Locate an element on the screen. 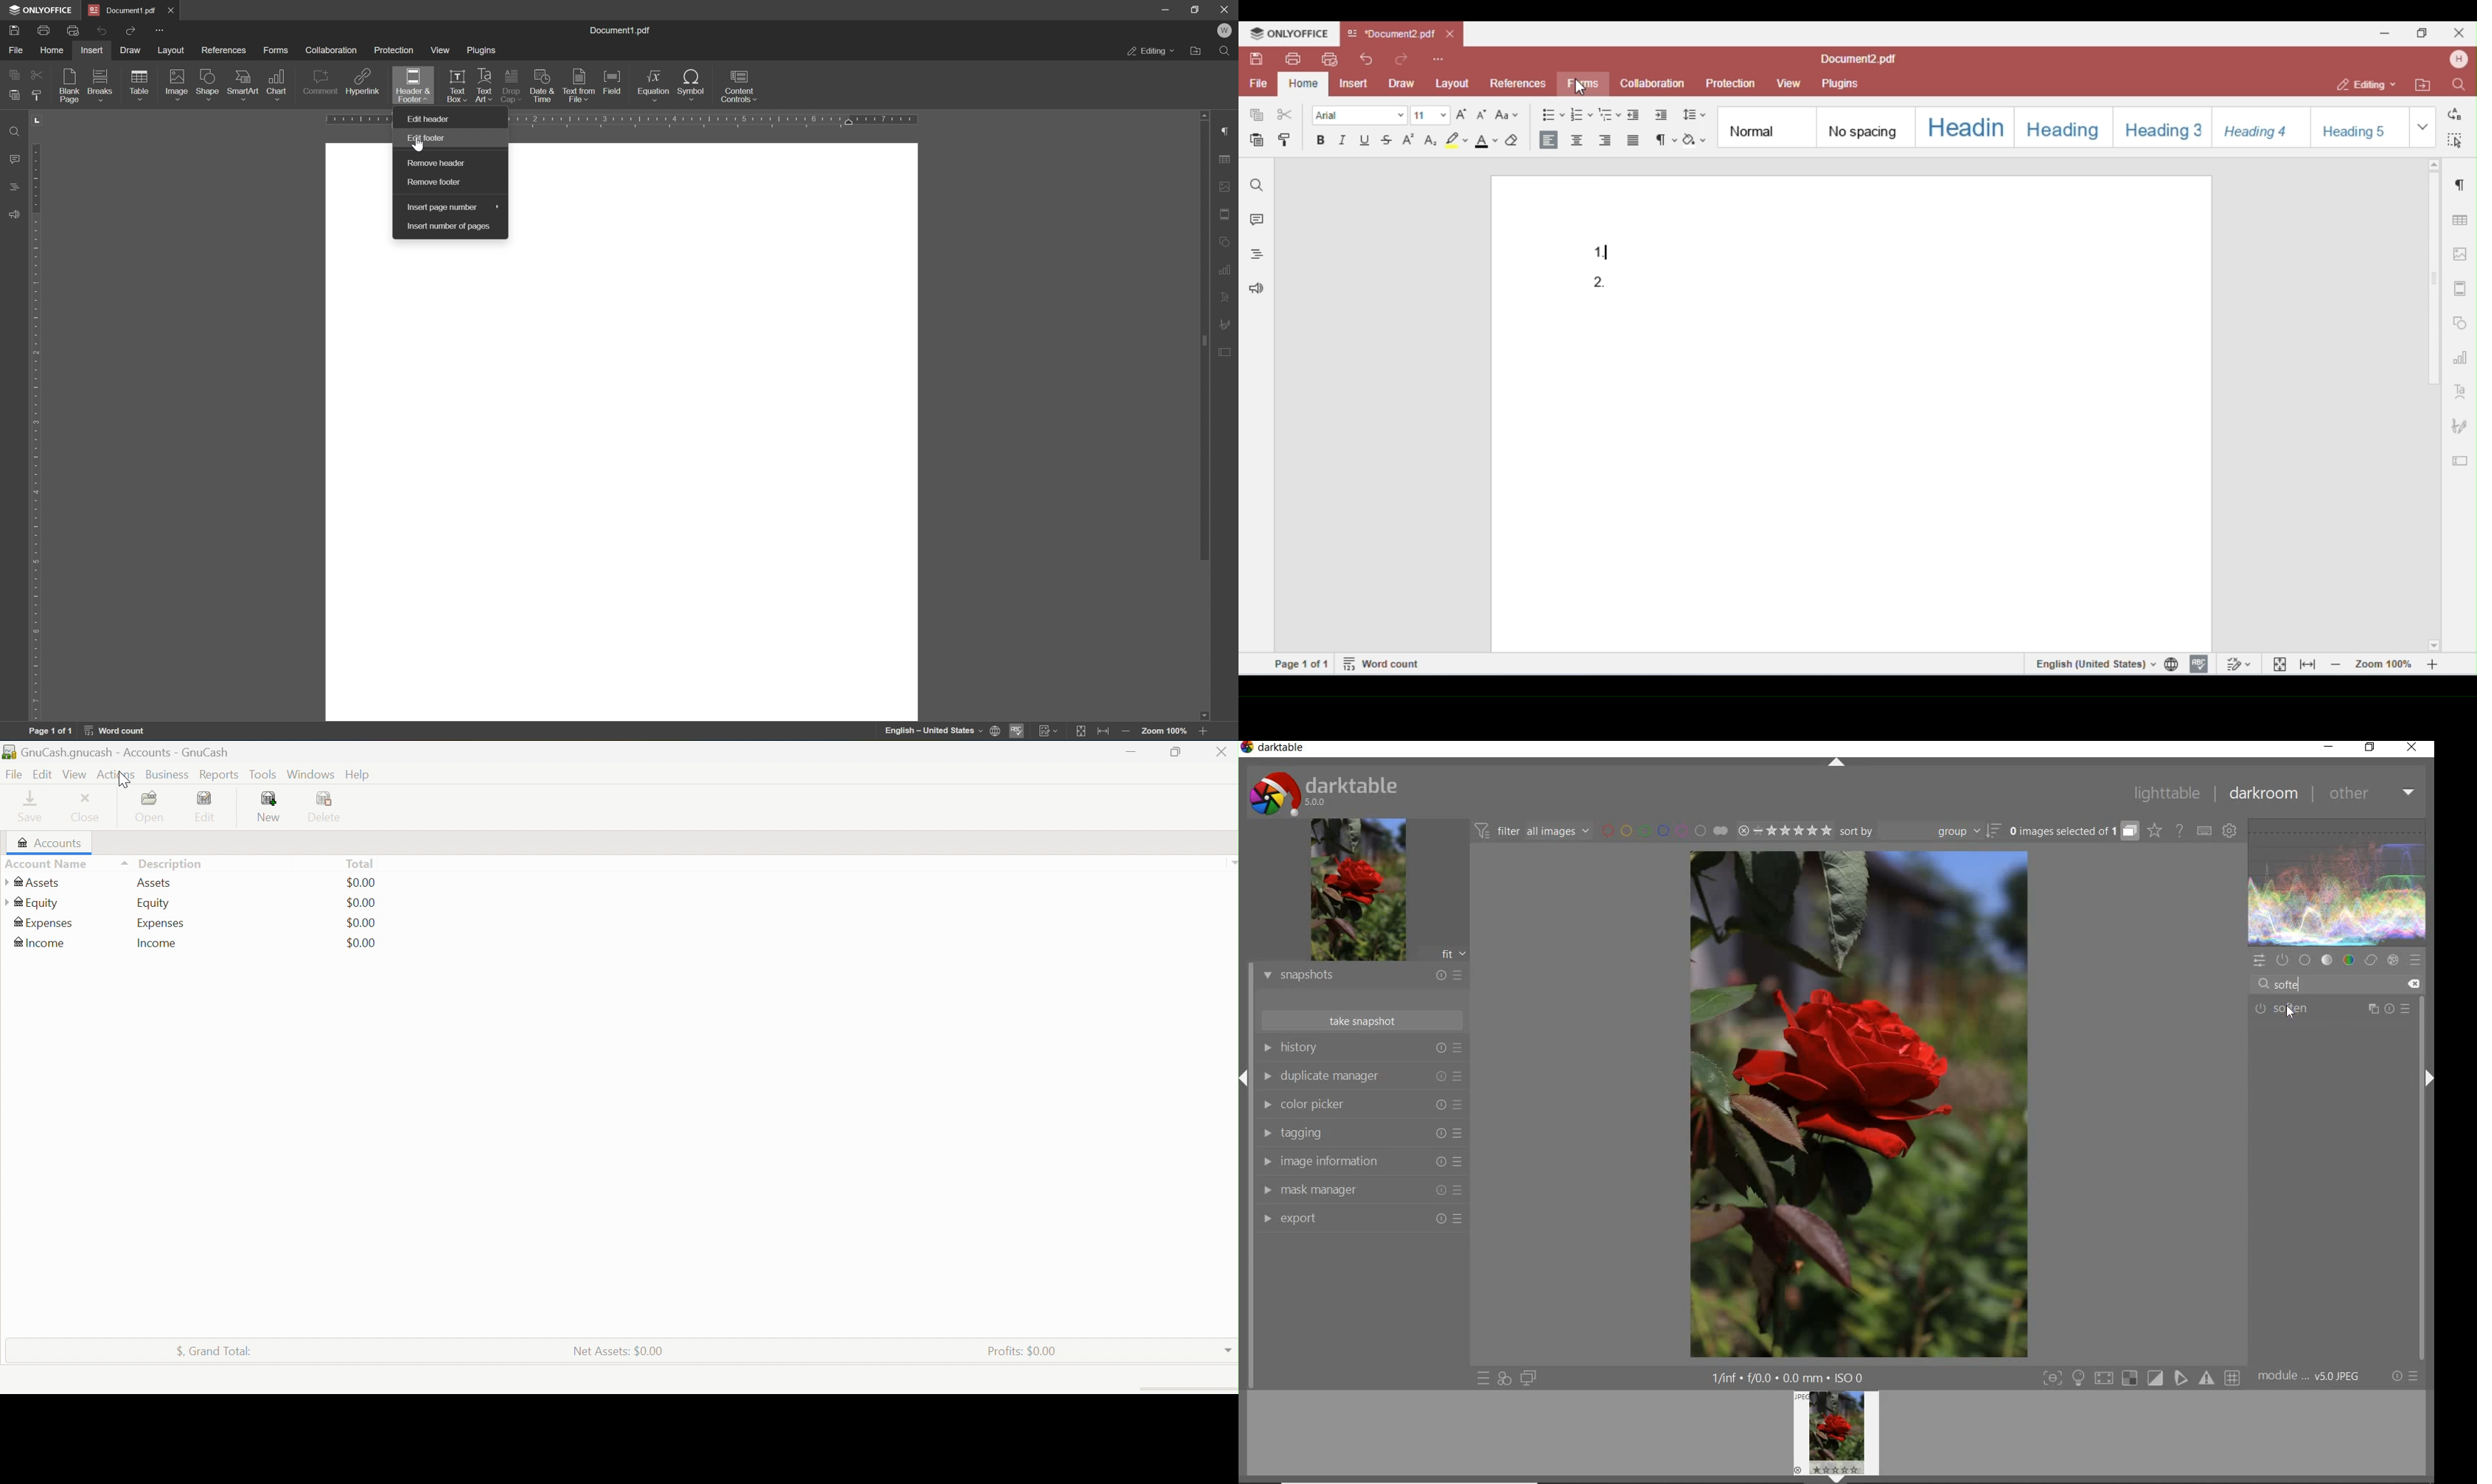 The width and height of the screenshot is (2492, 1484). expand/collapse is located at coordinates (1839, 764).